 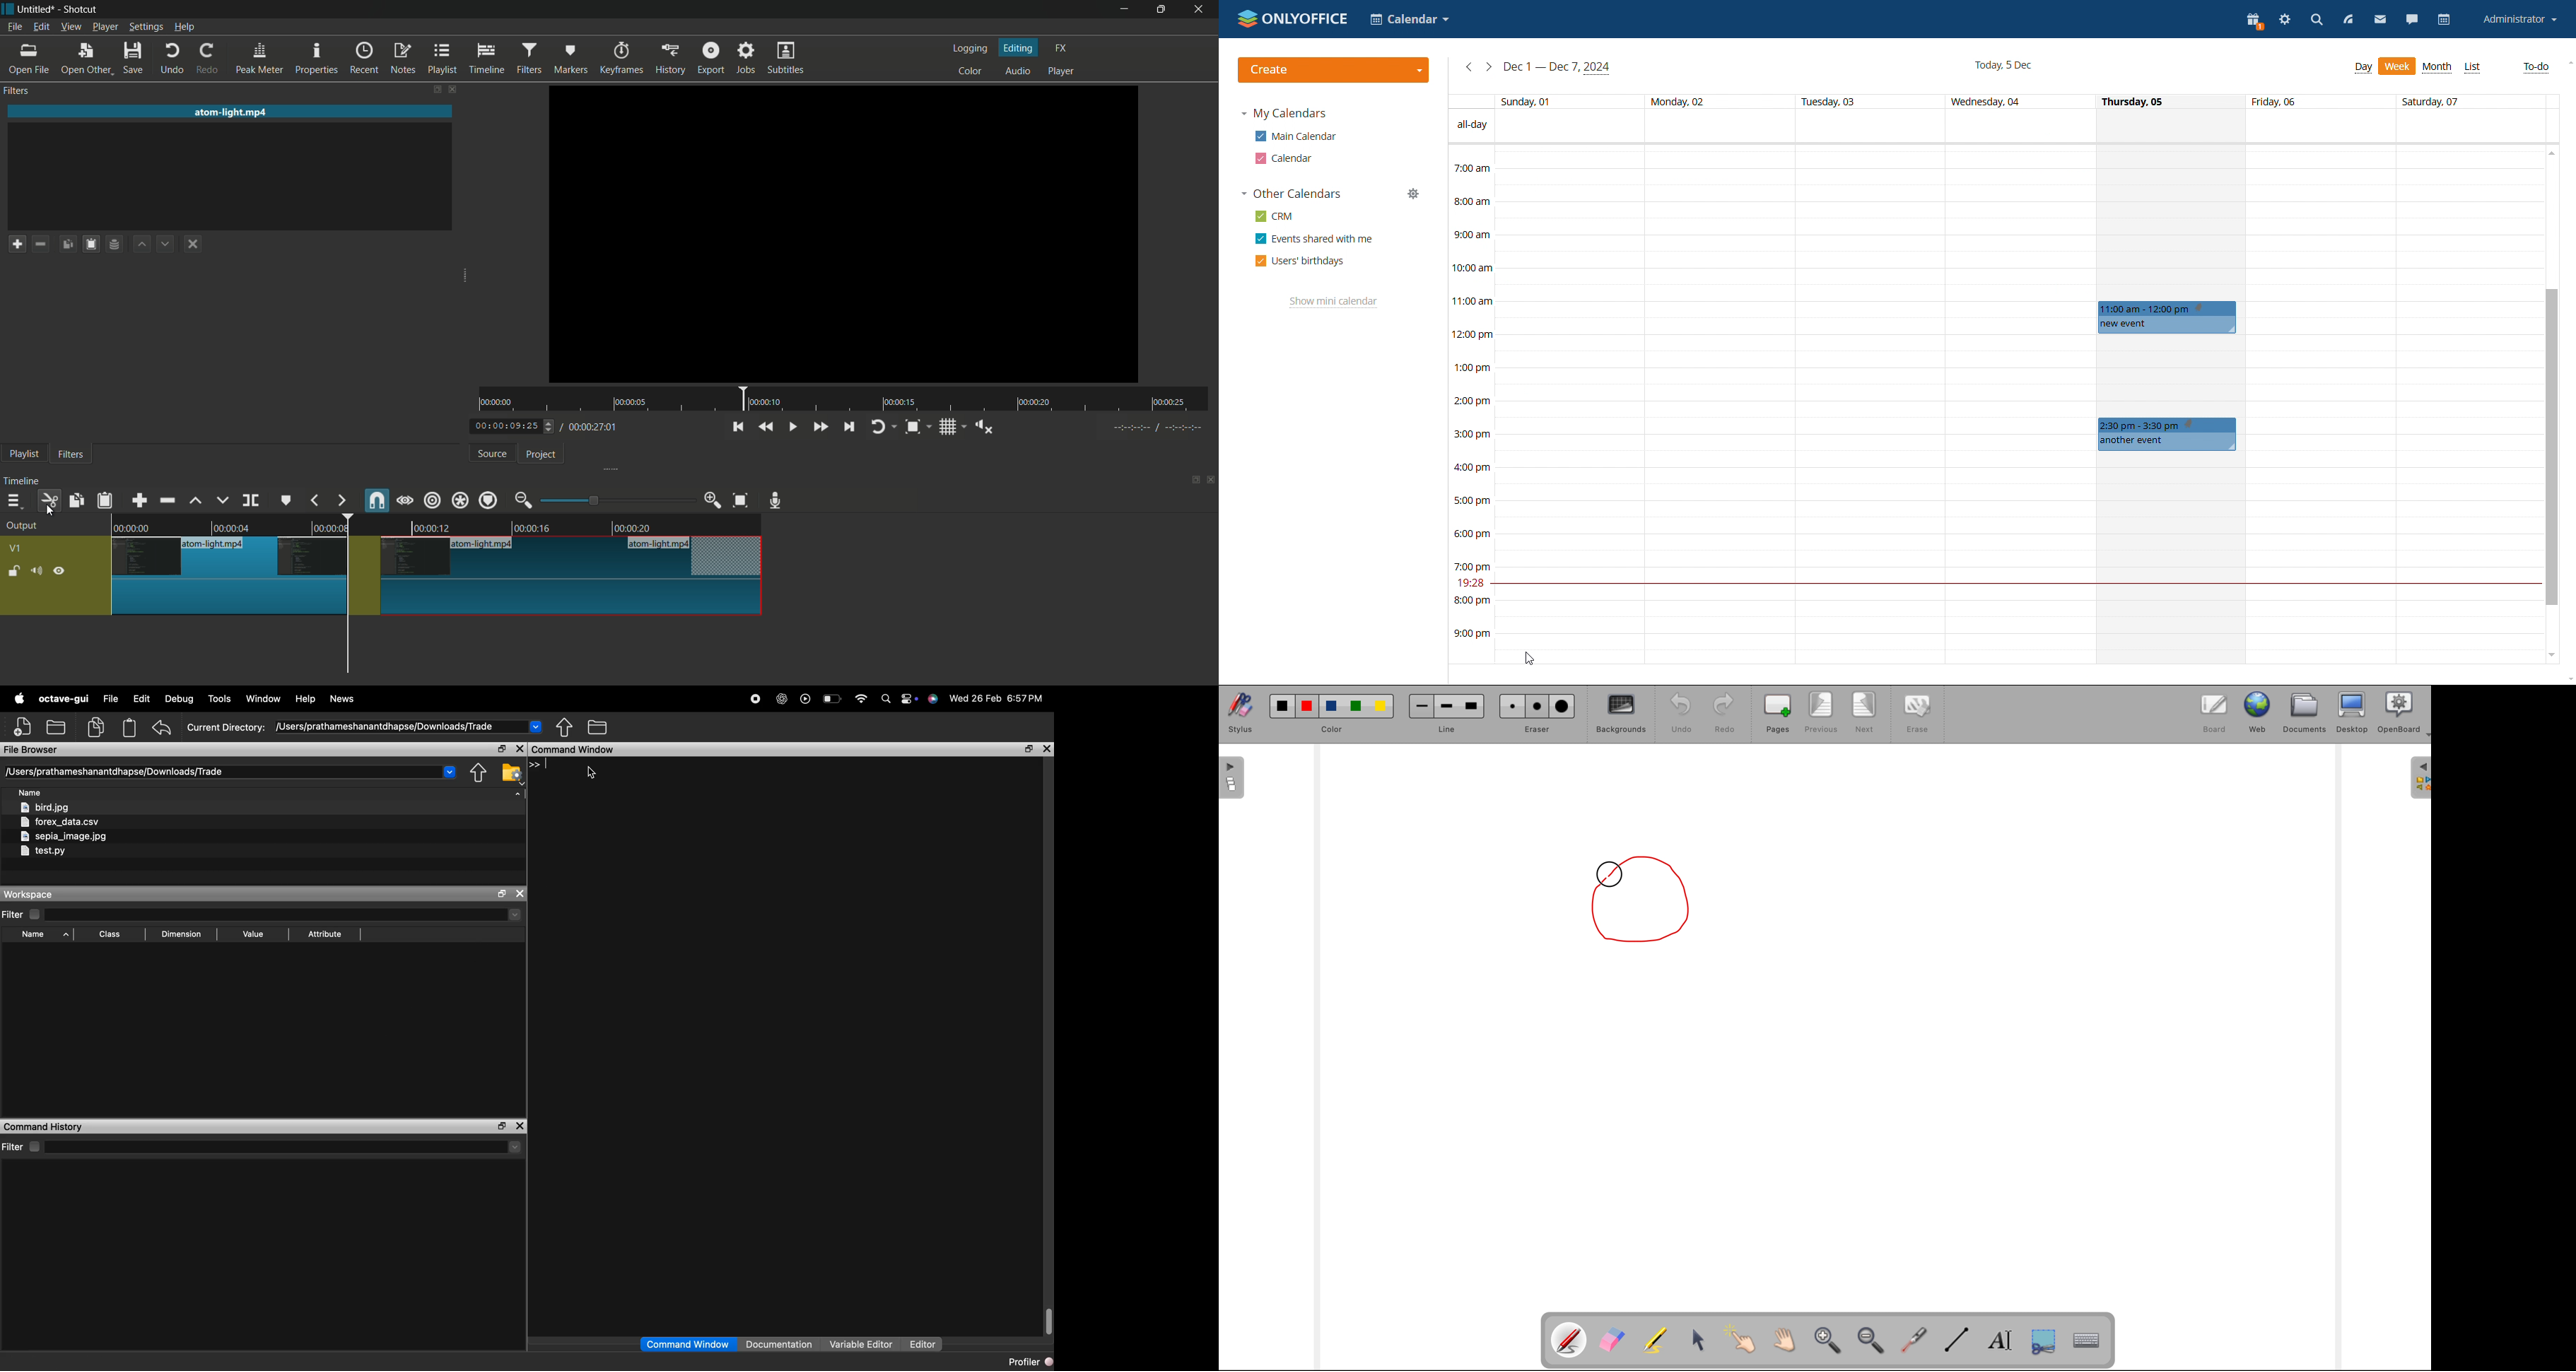 What do you see at coordinates (222, 500) in the screenshot?
I see `overwrite` at bounding box center [222, 500].